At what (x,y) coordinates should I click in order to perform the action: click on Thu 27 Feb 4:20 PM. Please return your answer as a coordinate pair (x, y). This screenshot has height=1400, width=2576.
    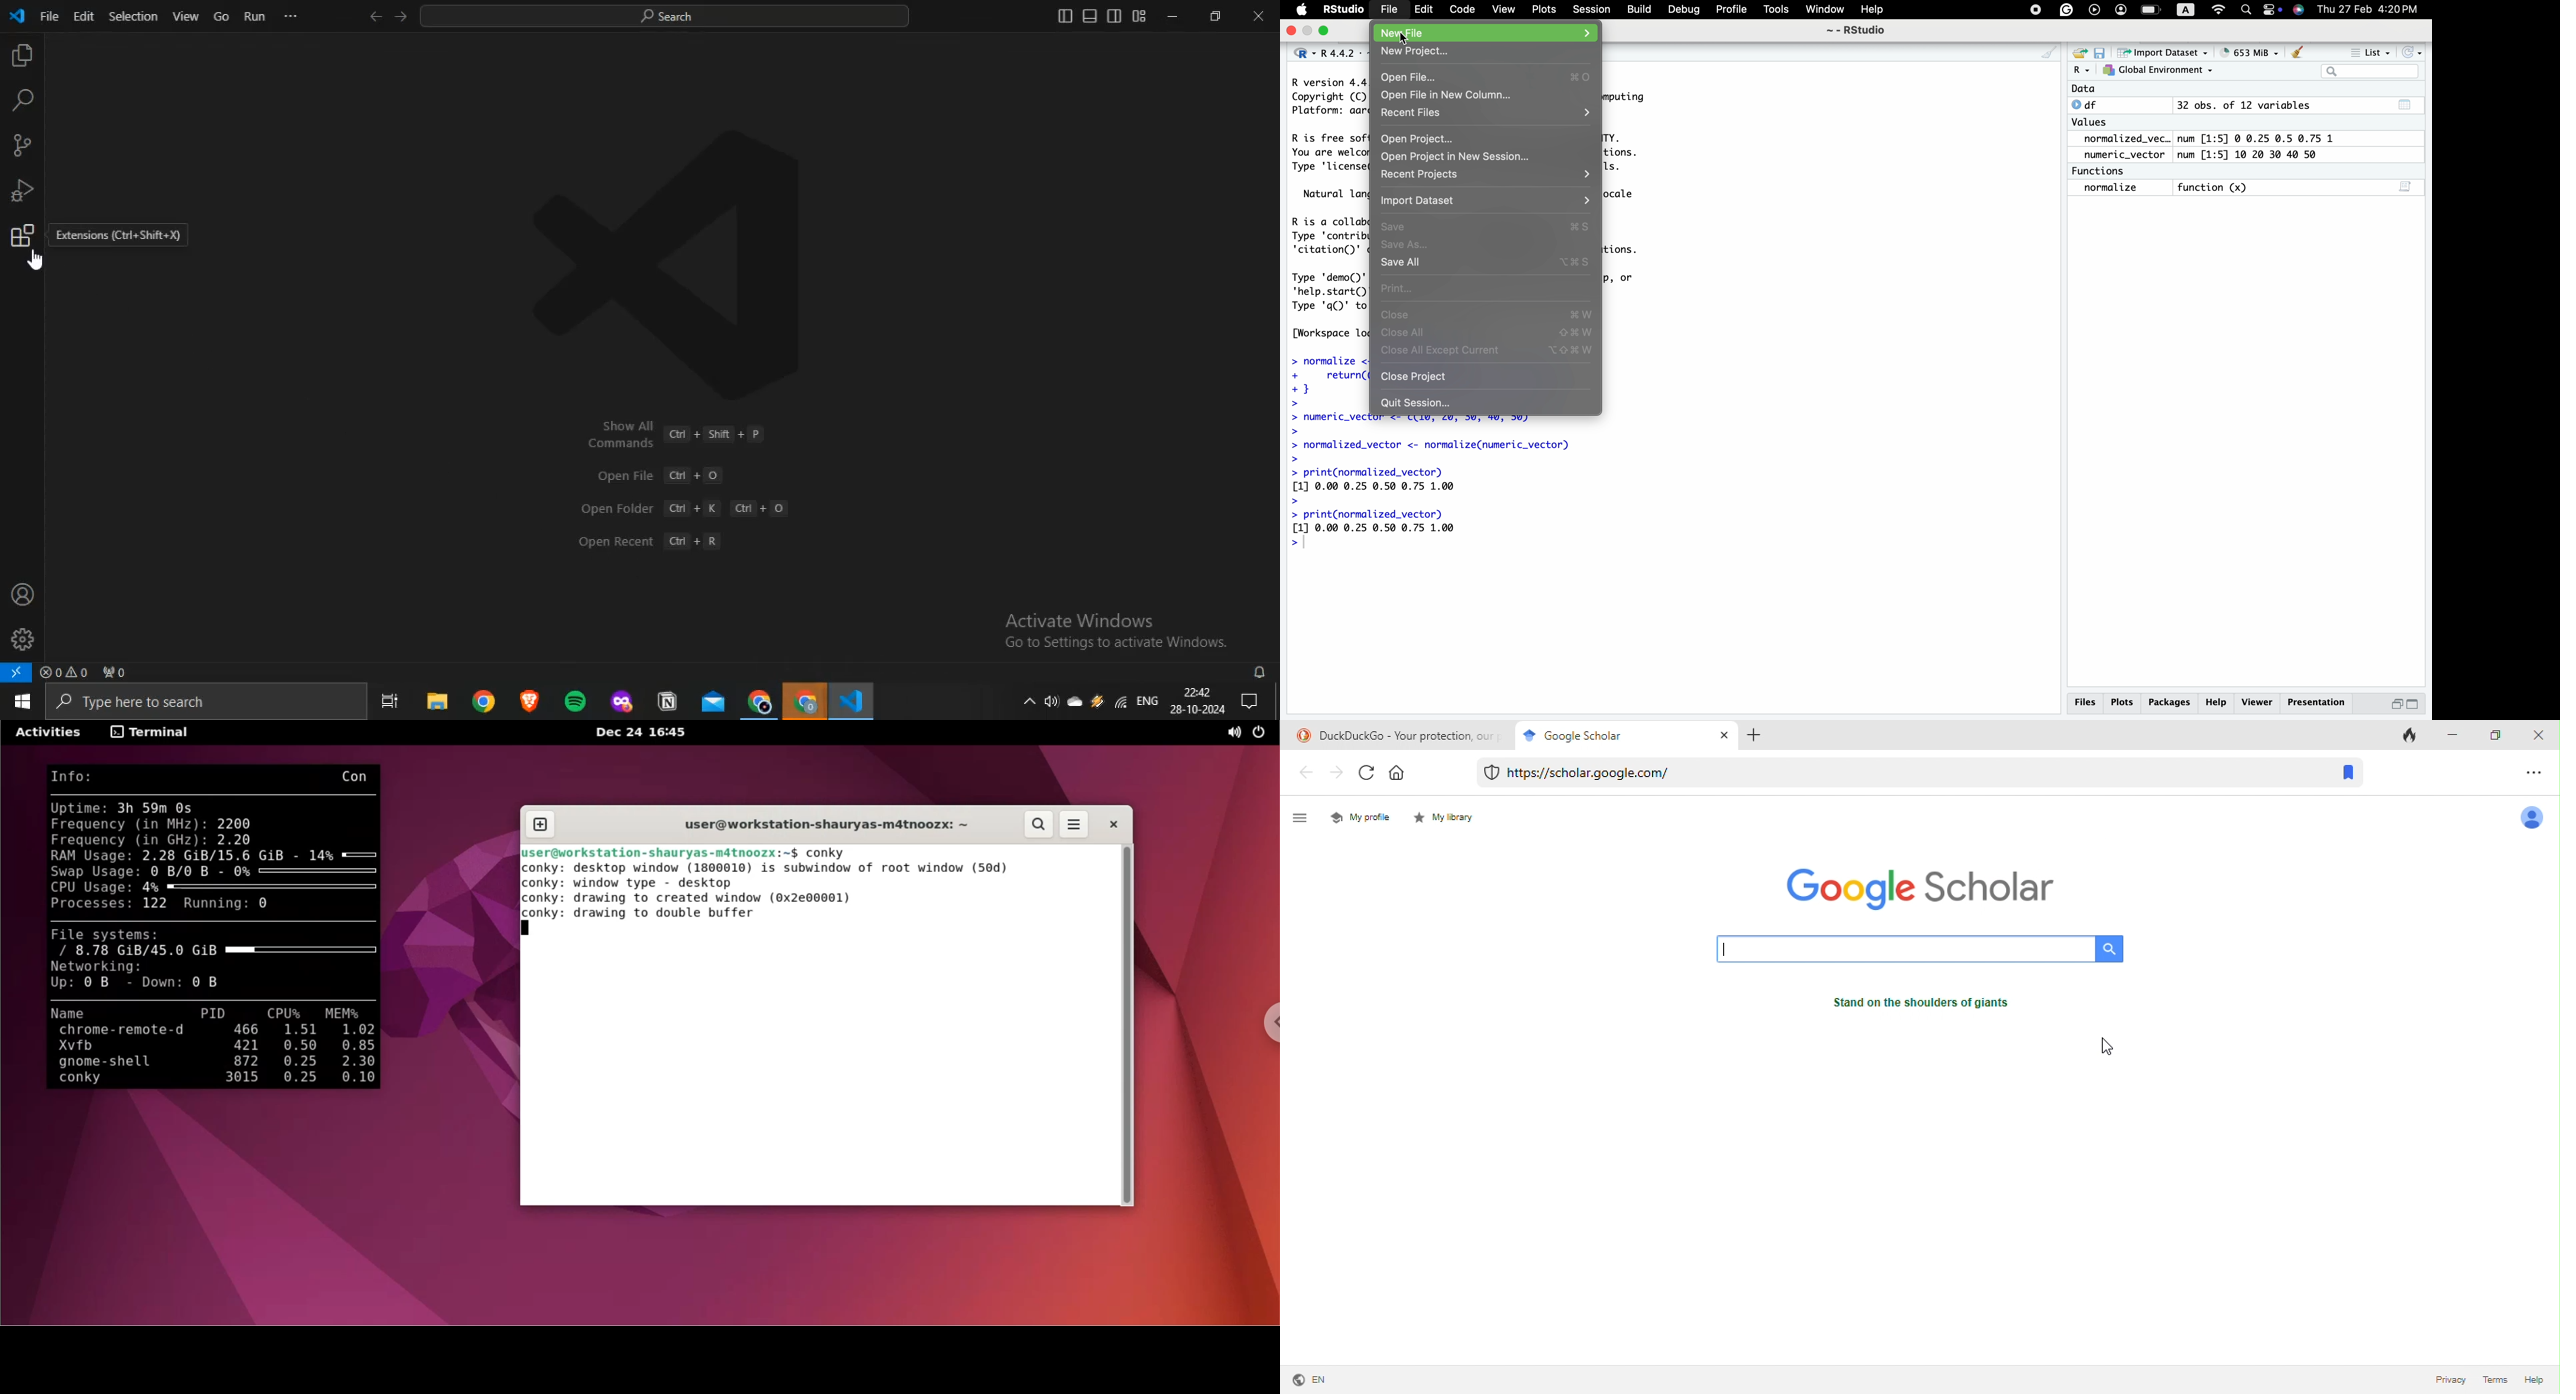
    Looking at the image, I should click on (2372, 9).